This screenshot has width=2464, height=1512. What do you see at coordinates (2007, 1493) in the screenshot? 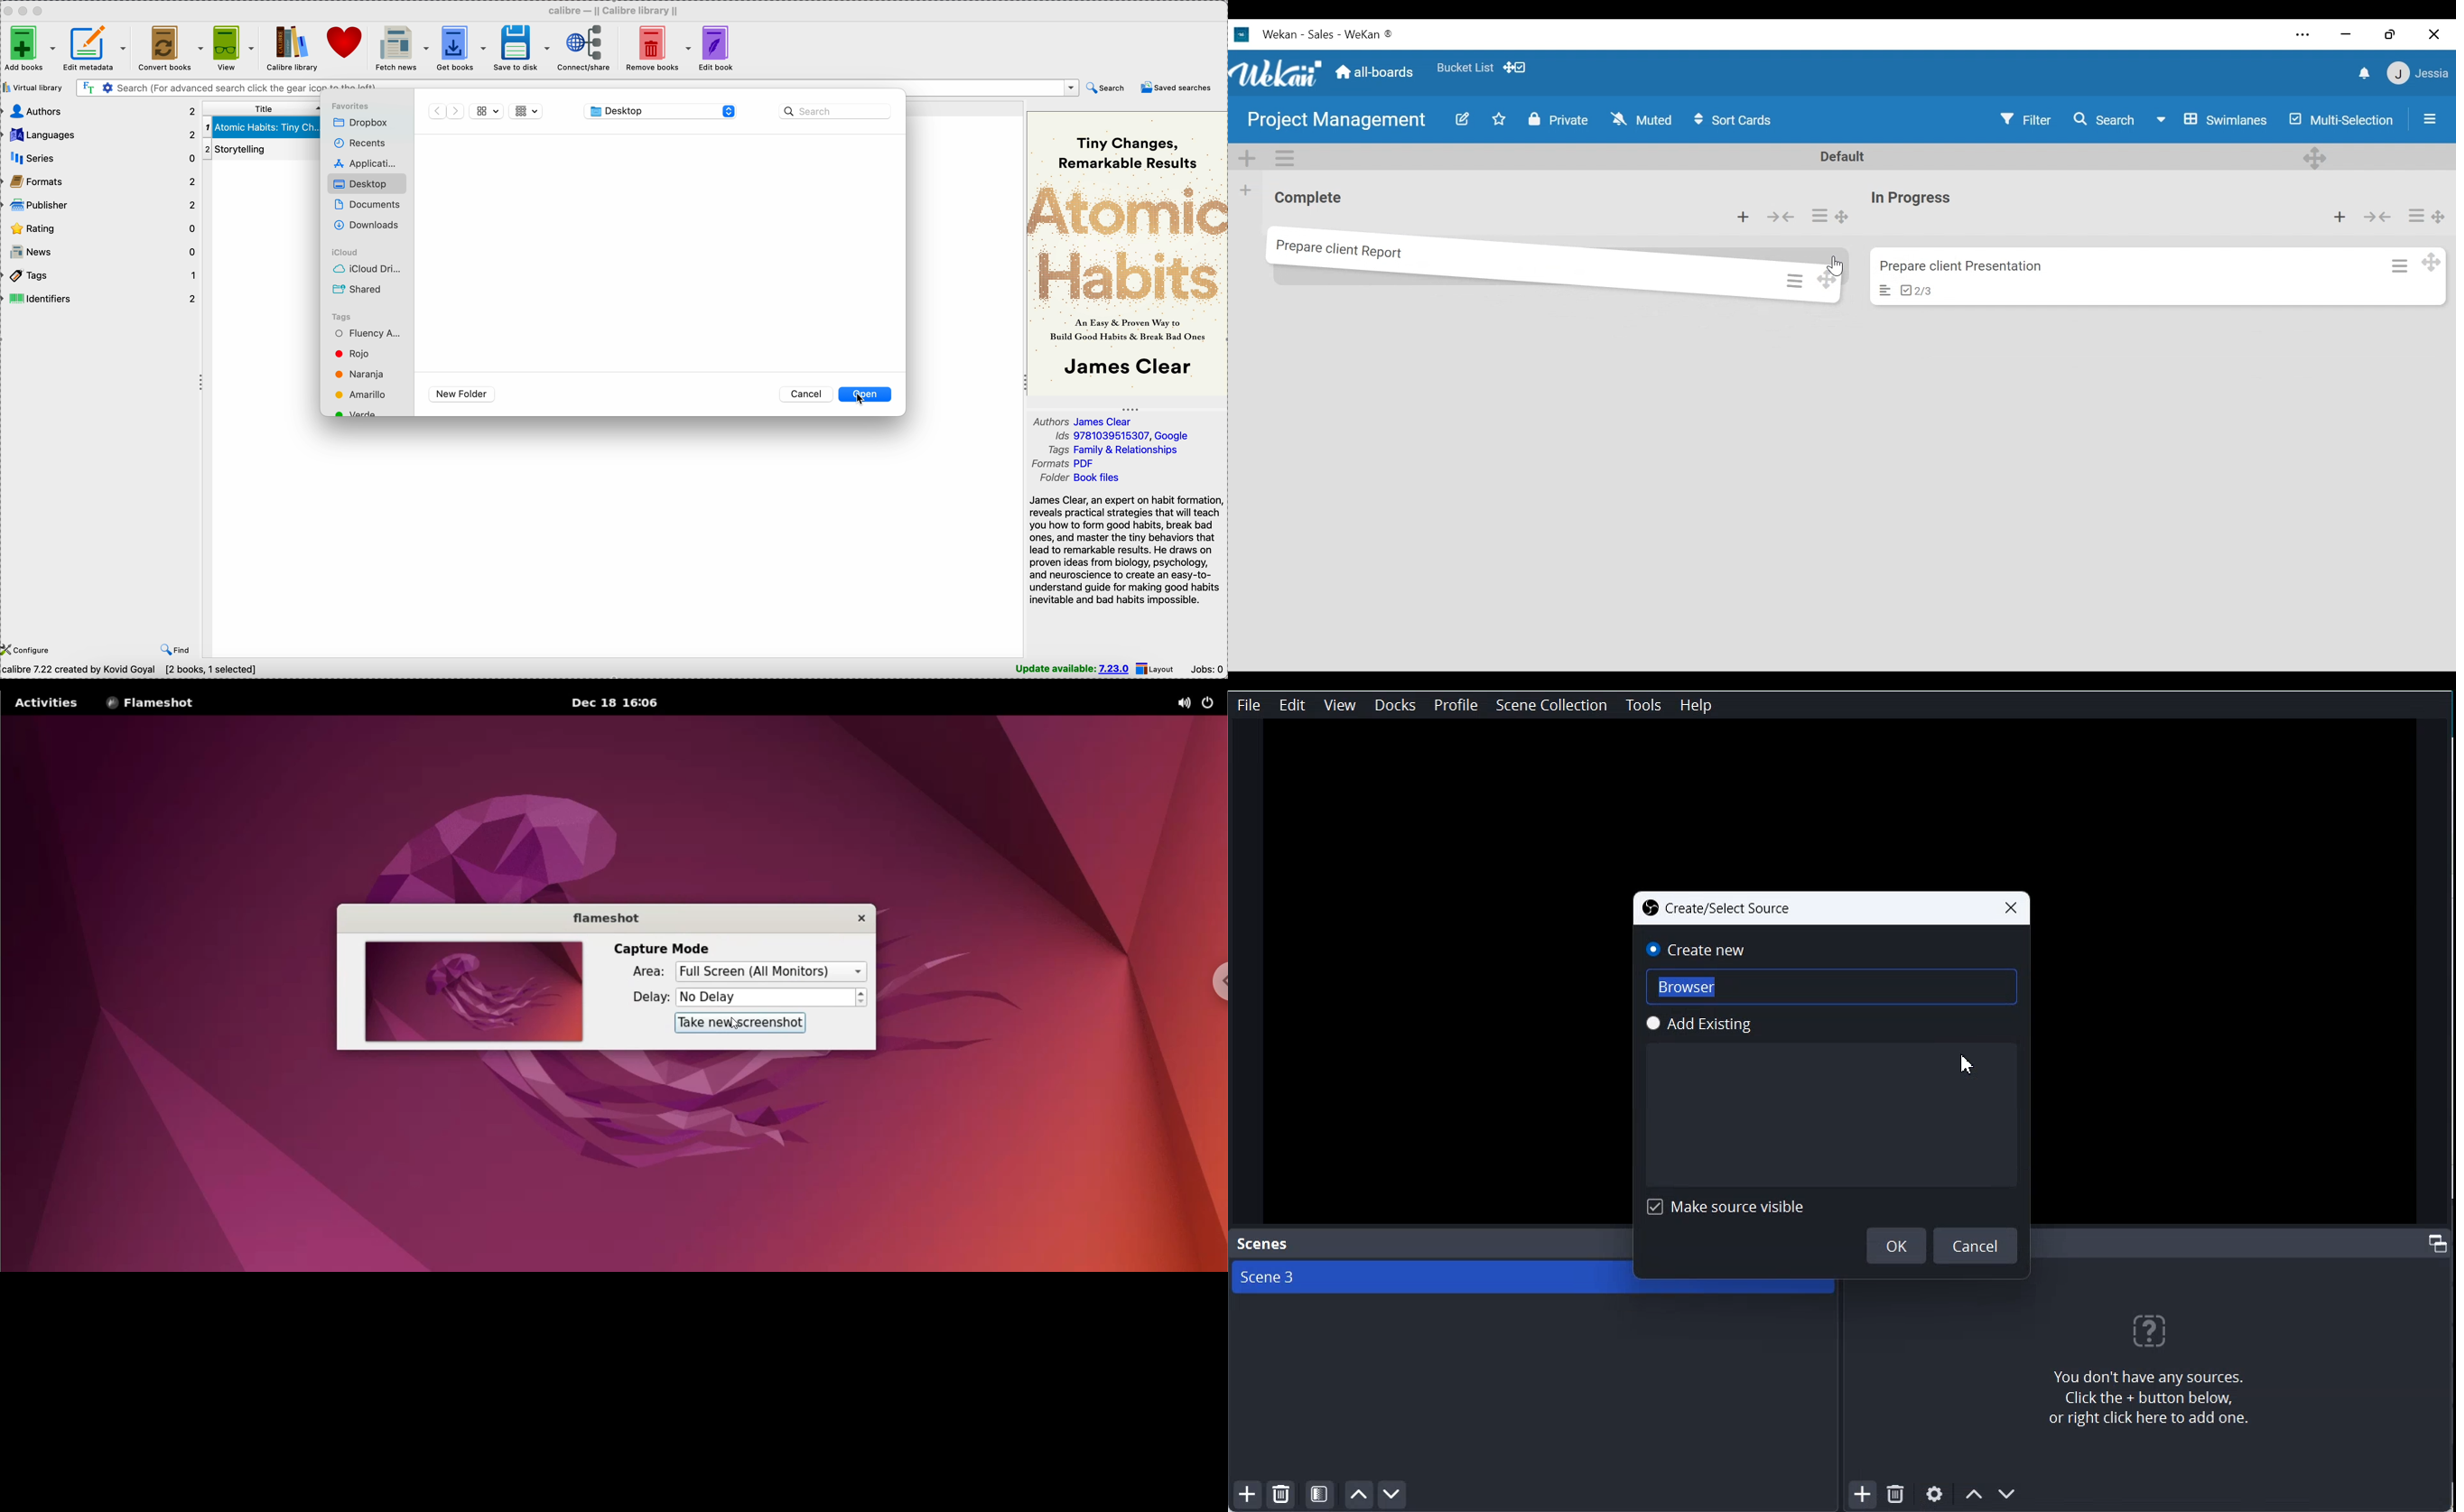
I see `Move Source Down` at bounding box center [2007, 1493].